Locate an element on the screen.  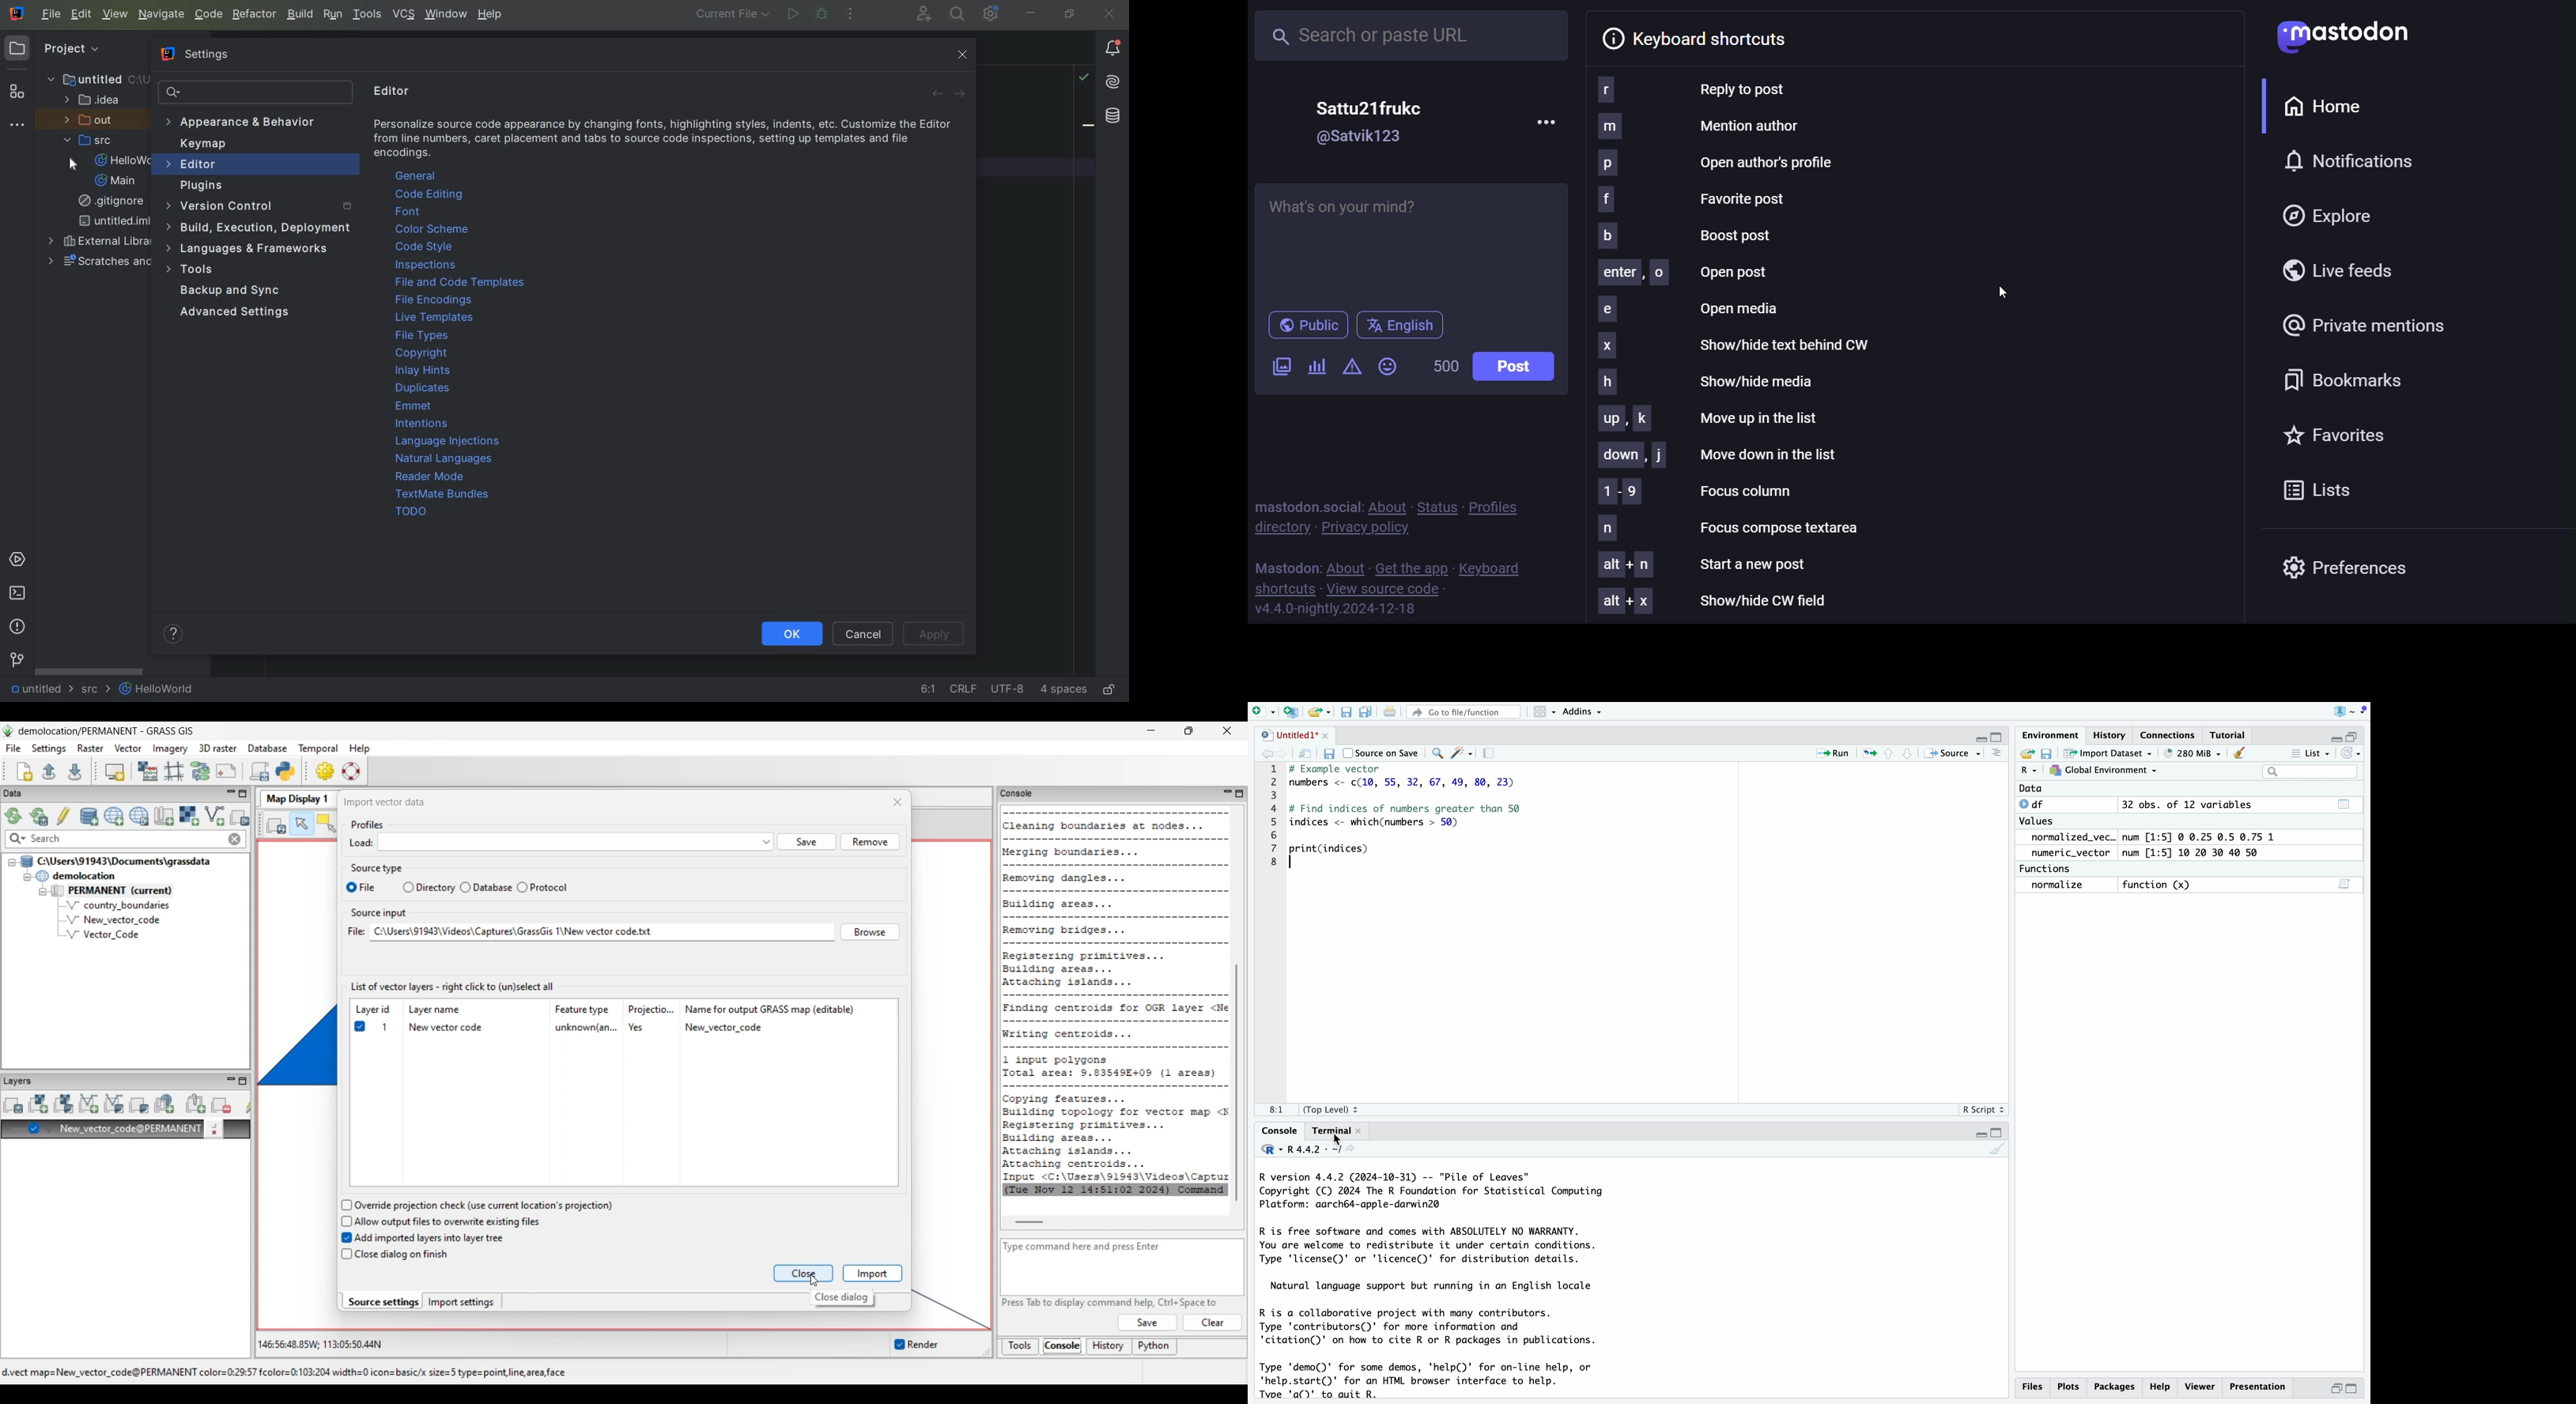
print current file is located at coordinates (1390, 712).